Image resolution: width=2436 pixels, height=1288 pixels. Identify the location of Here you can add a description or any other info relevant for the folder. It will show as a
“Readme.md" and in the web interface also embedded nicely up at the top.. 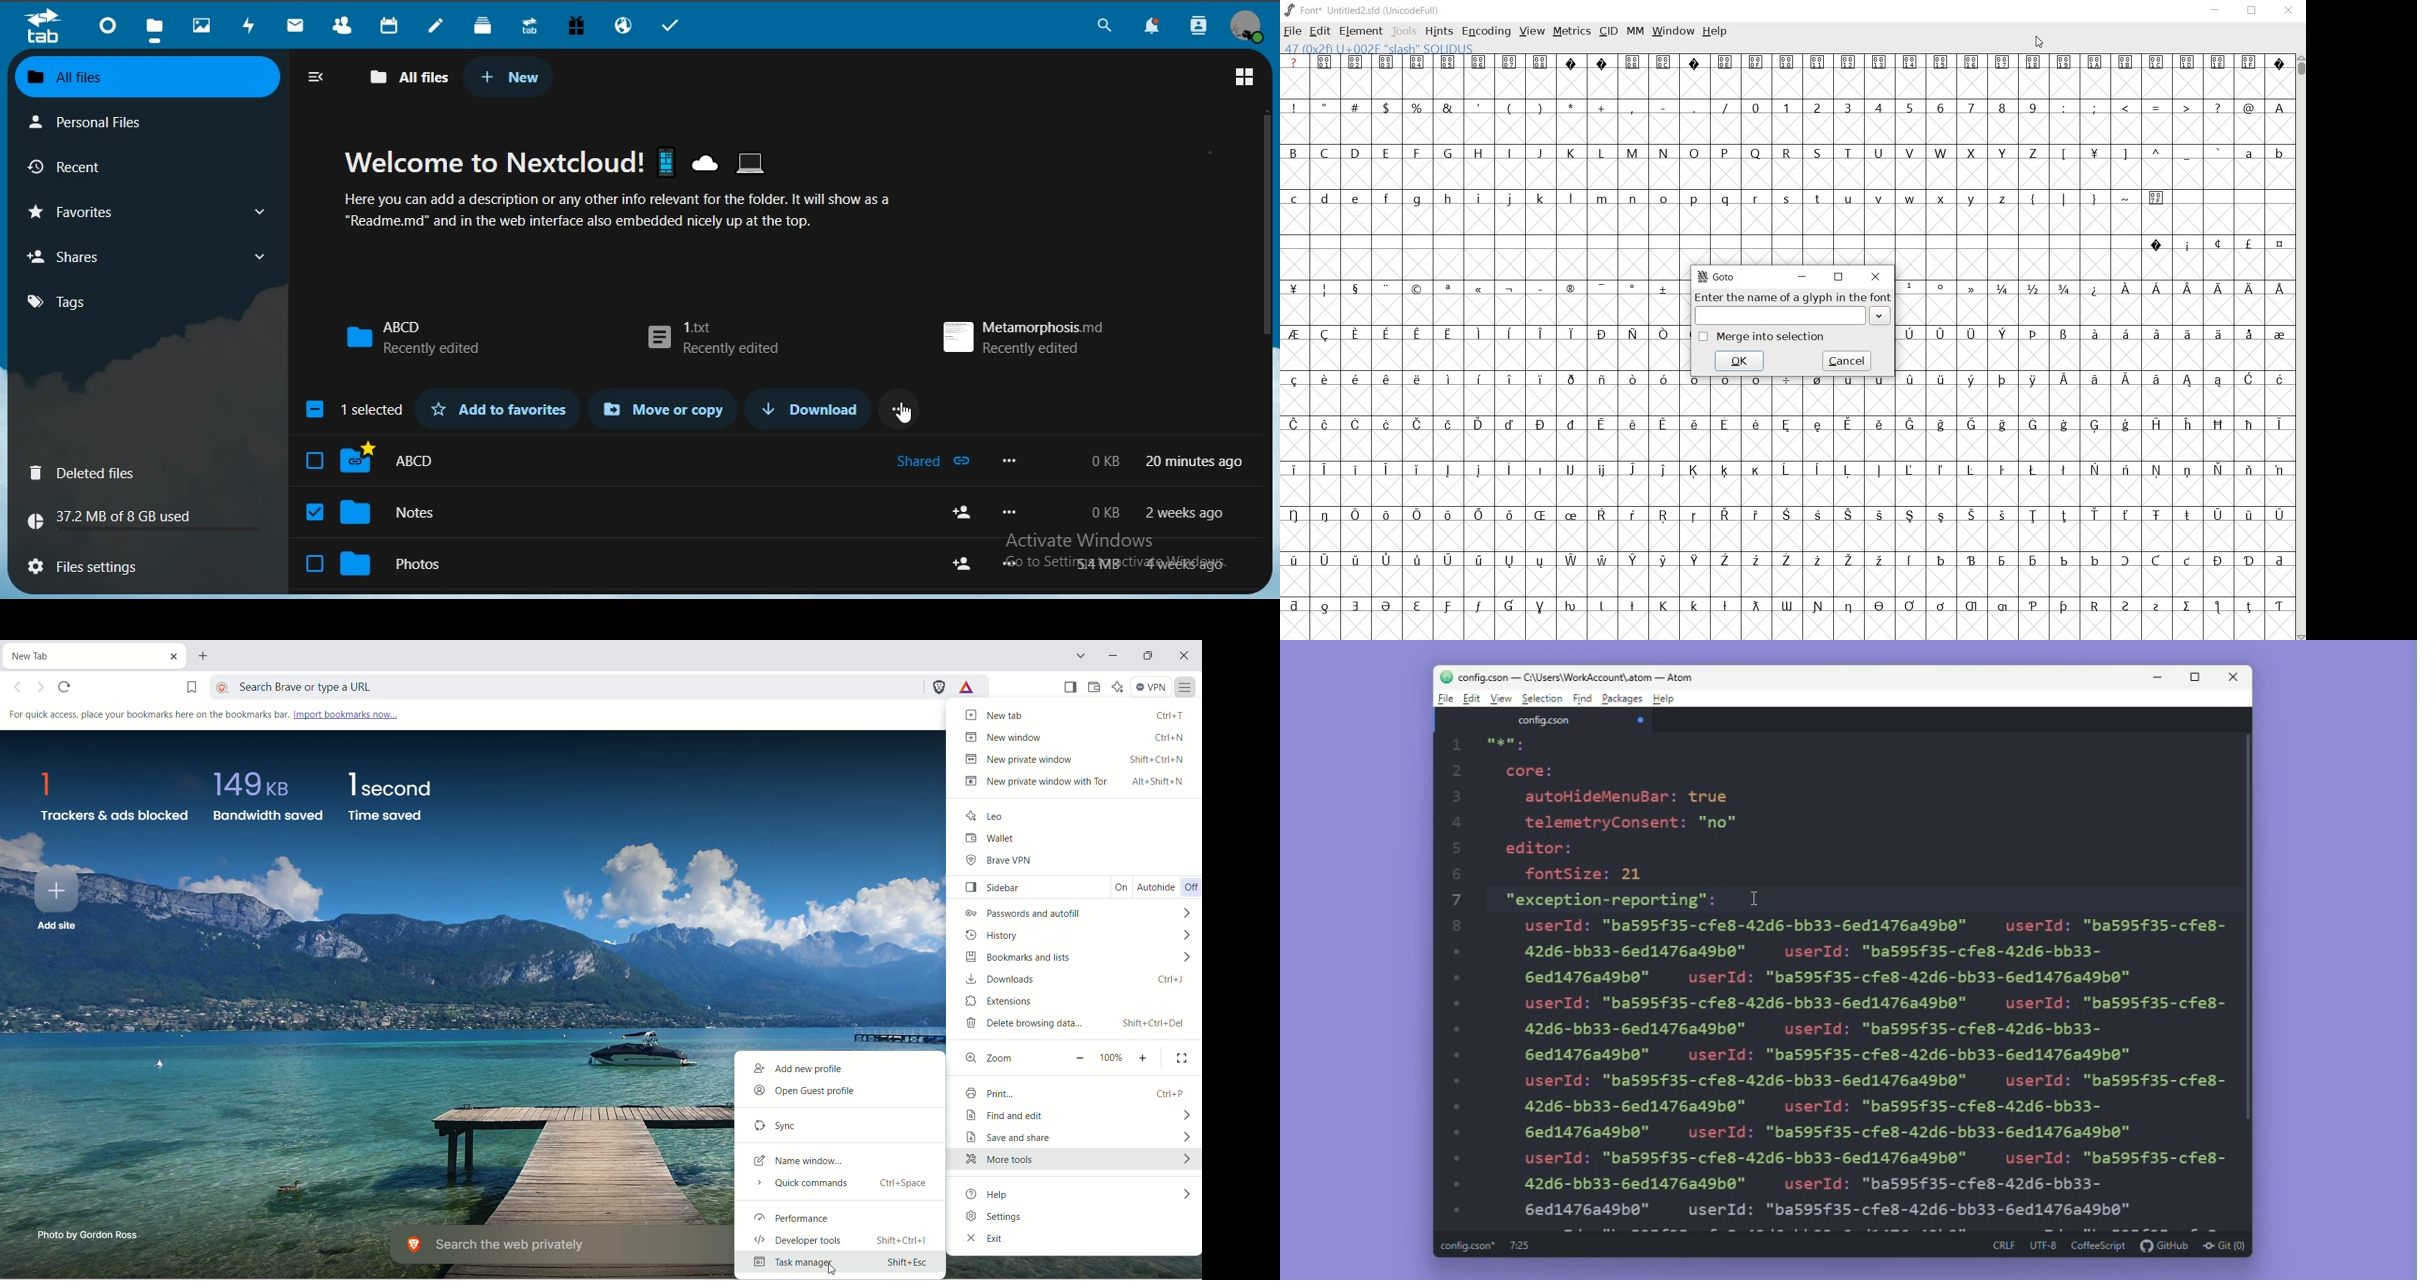
(628, 216).